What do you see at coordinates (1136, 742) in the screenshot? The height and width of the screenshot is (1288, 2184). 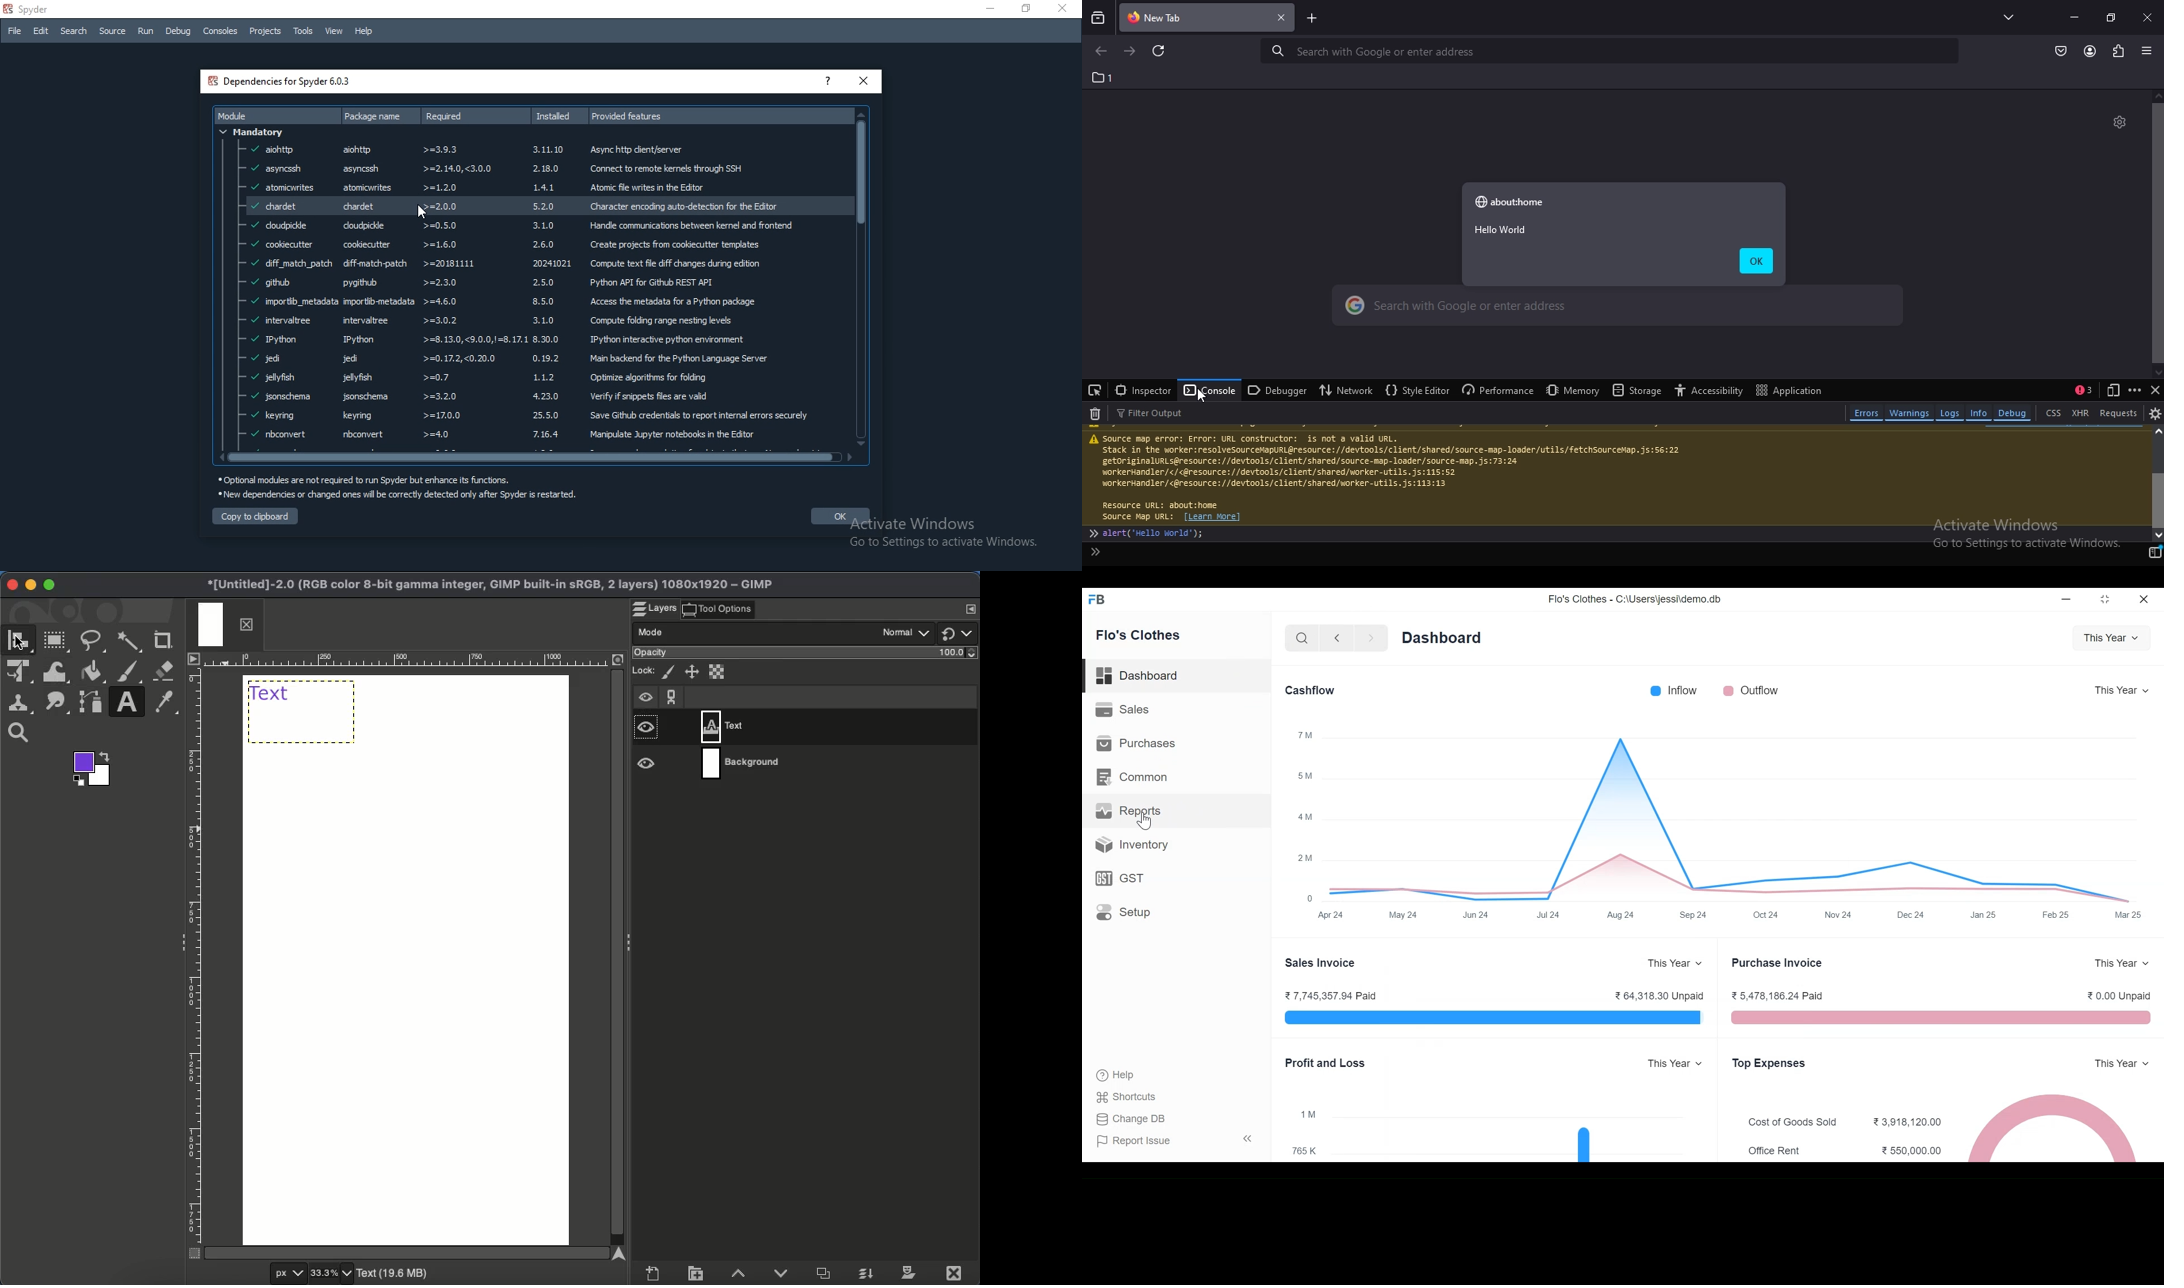 I see `Purchases ` at bounding box center [1136, 742].